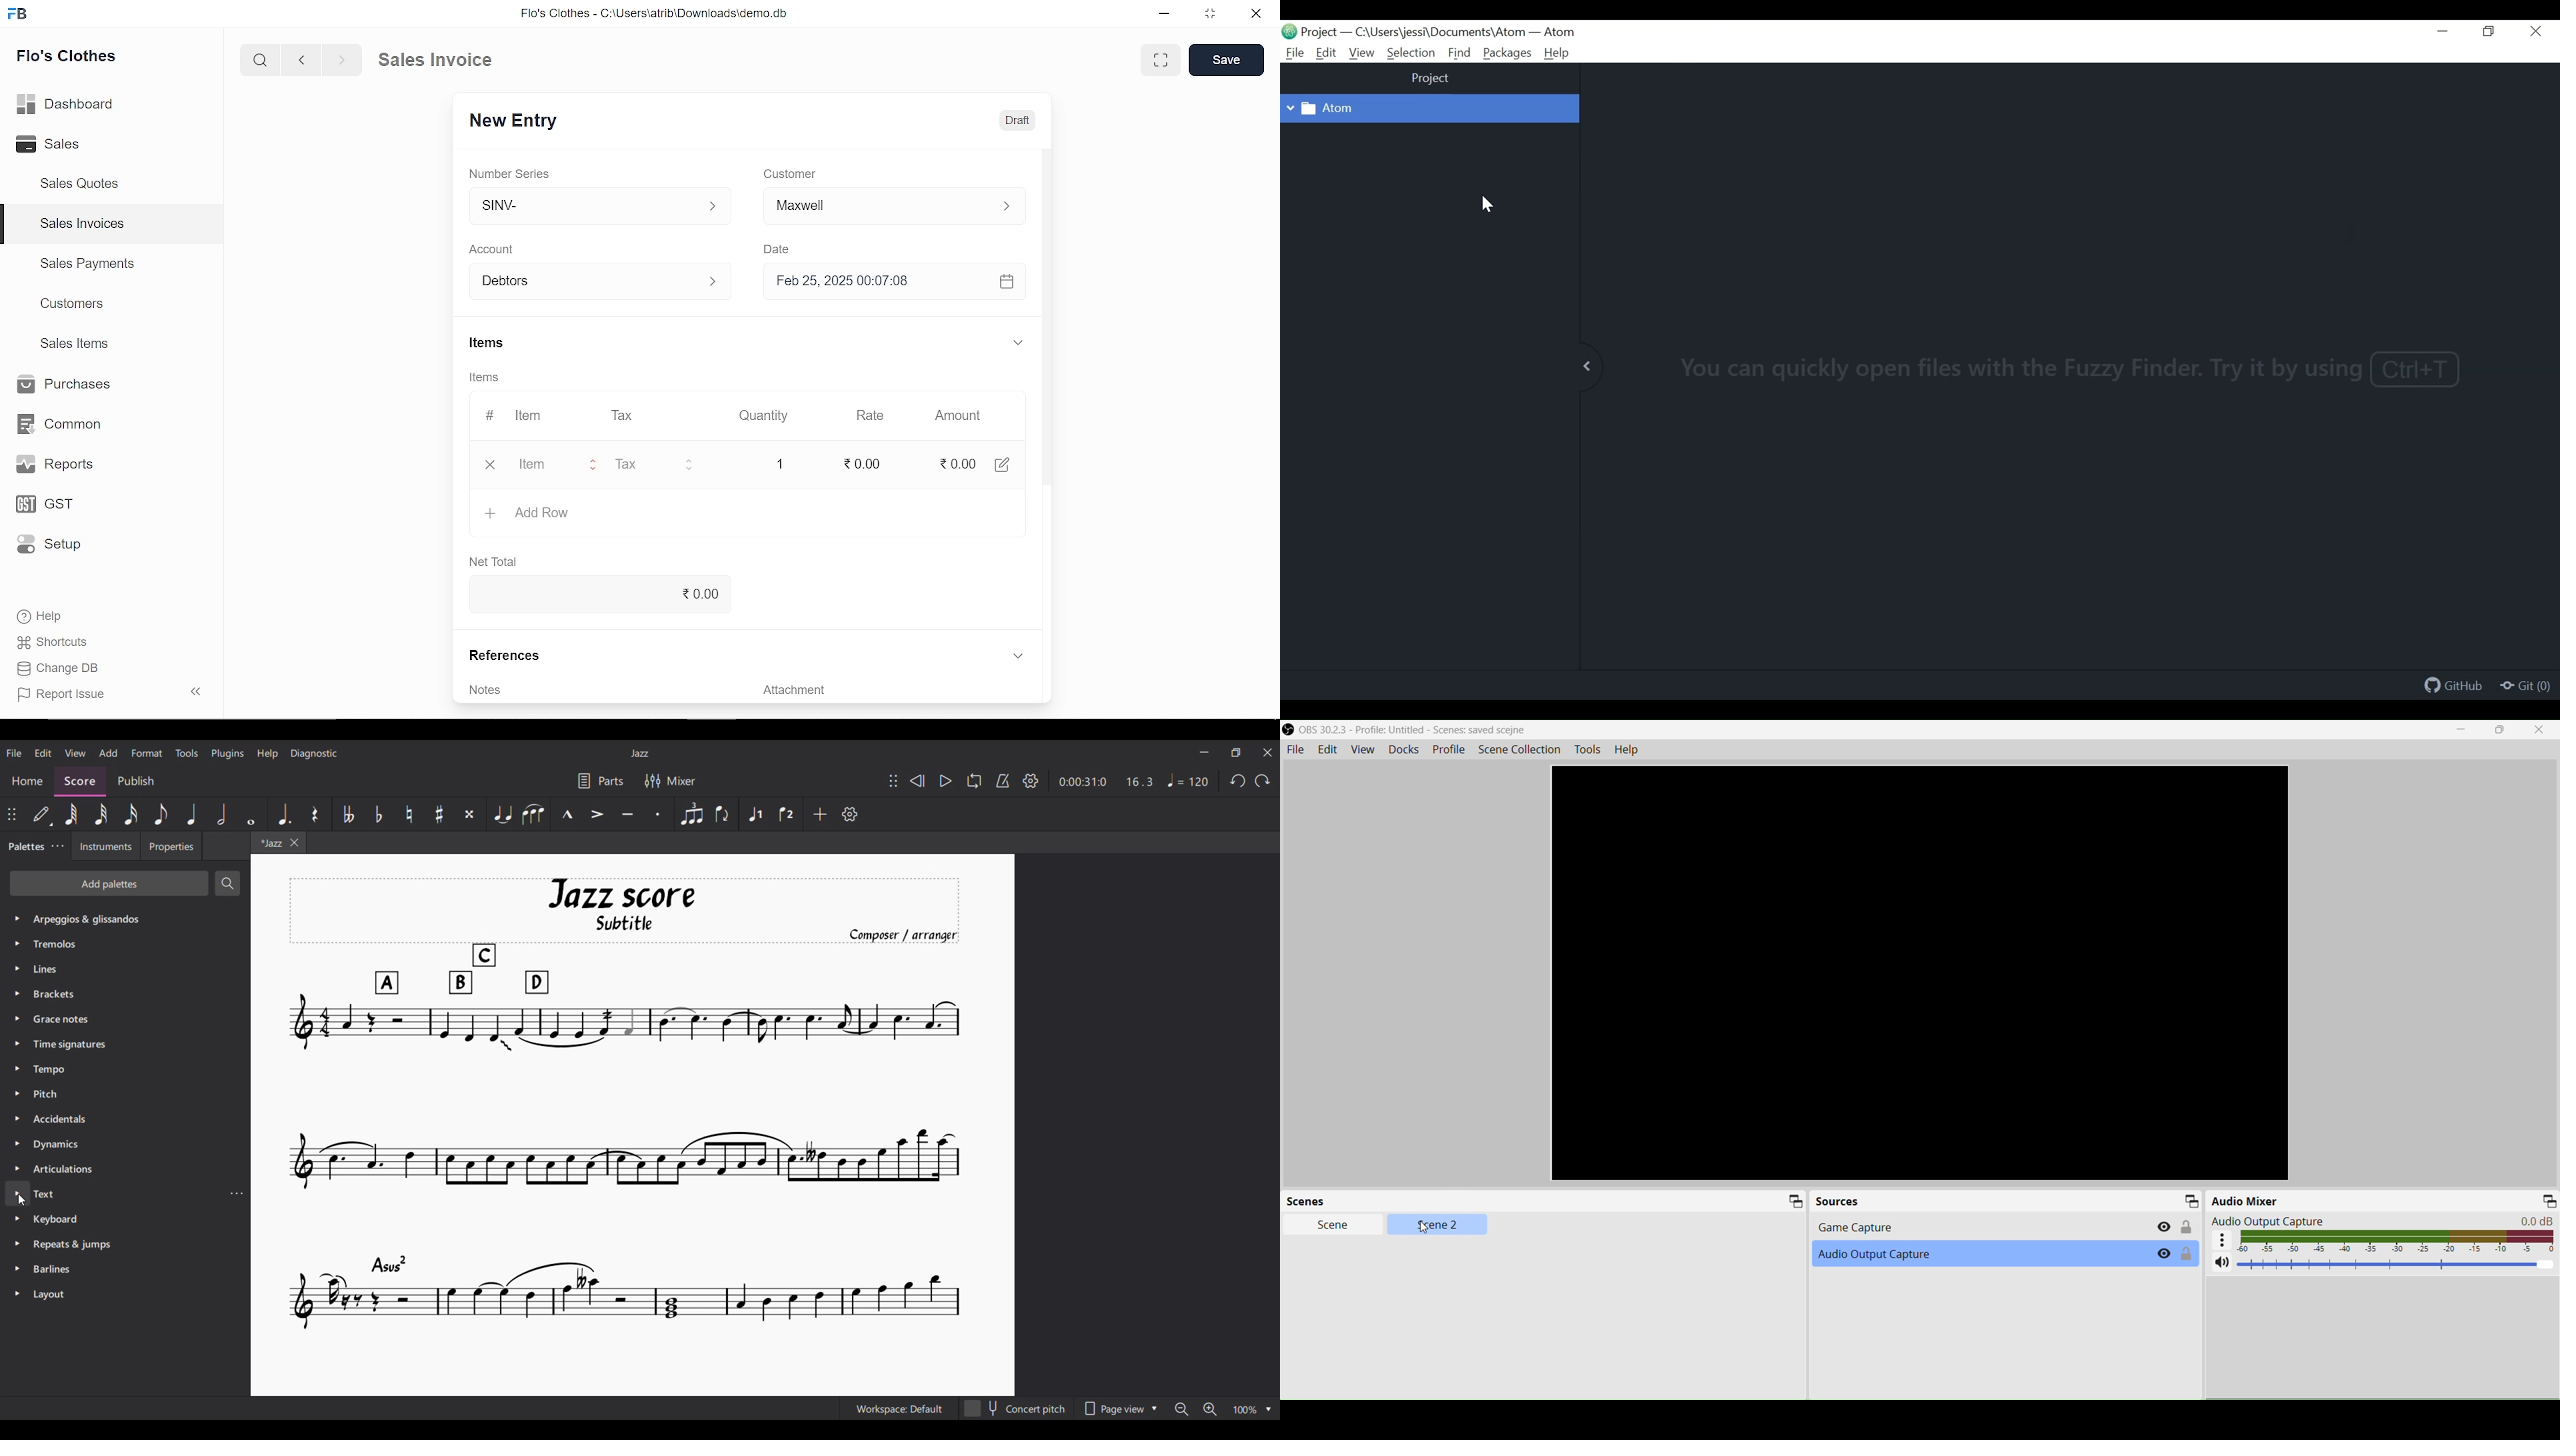  I want to click on Docks, so click(1403, 749).